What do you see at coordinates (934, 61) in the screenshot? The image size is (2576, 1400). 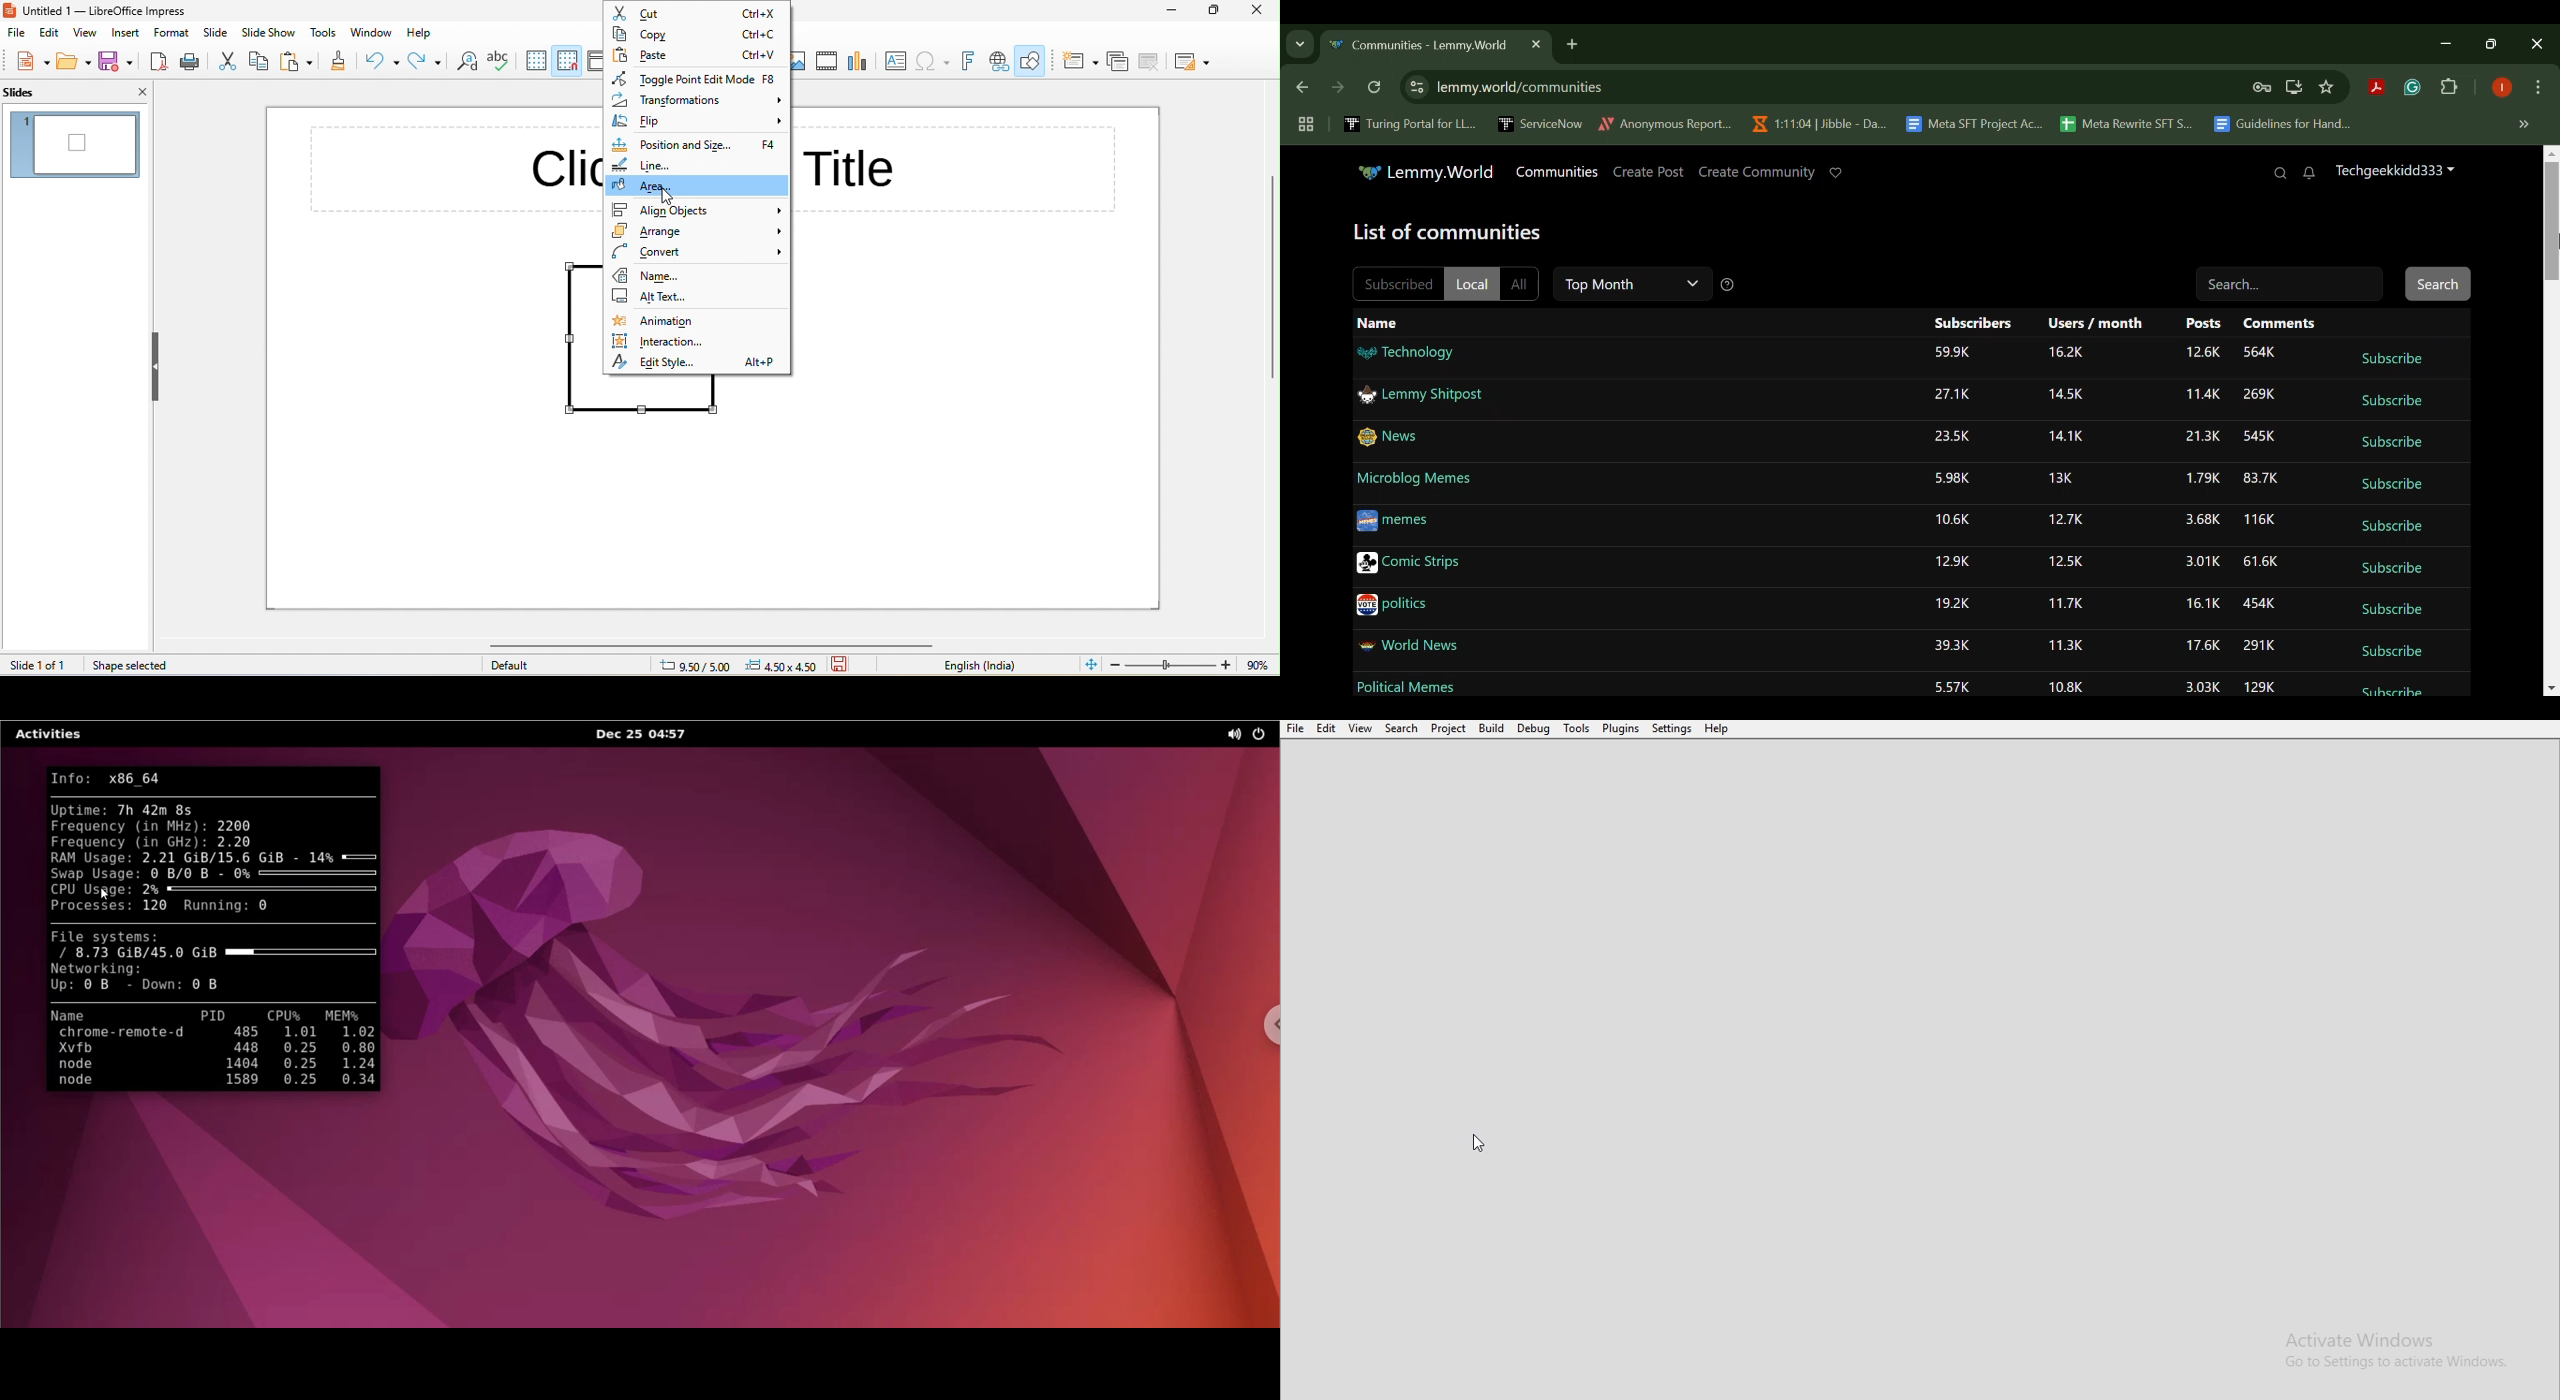 I see `insert special character` at bounding box center [934, 61].